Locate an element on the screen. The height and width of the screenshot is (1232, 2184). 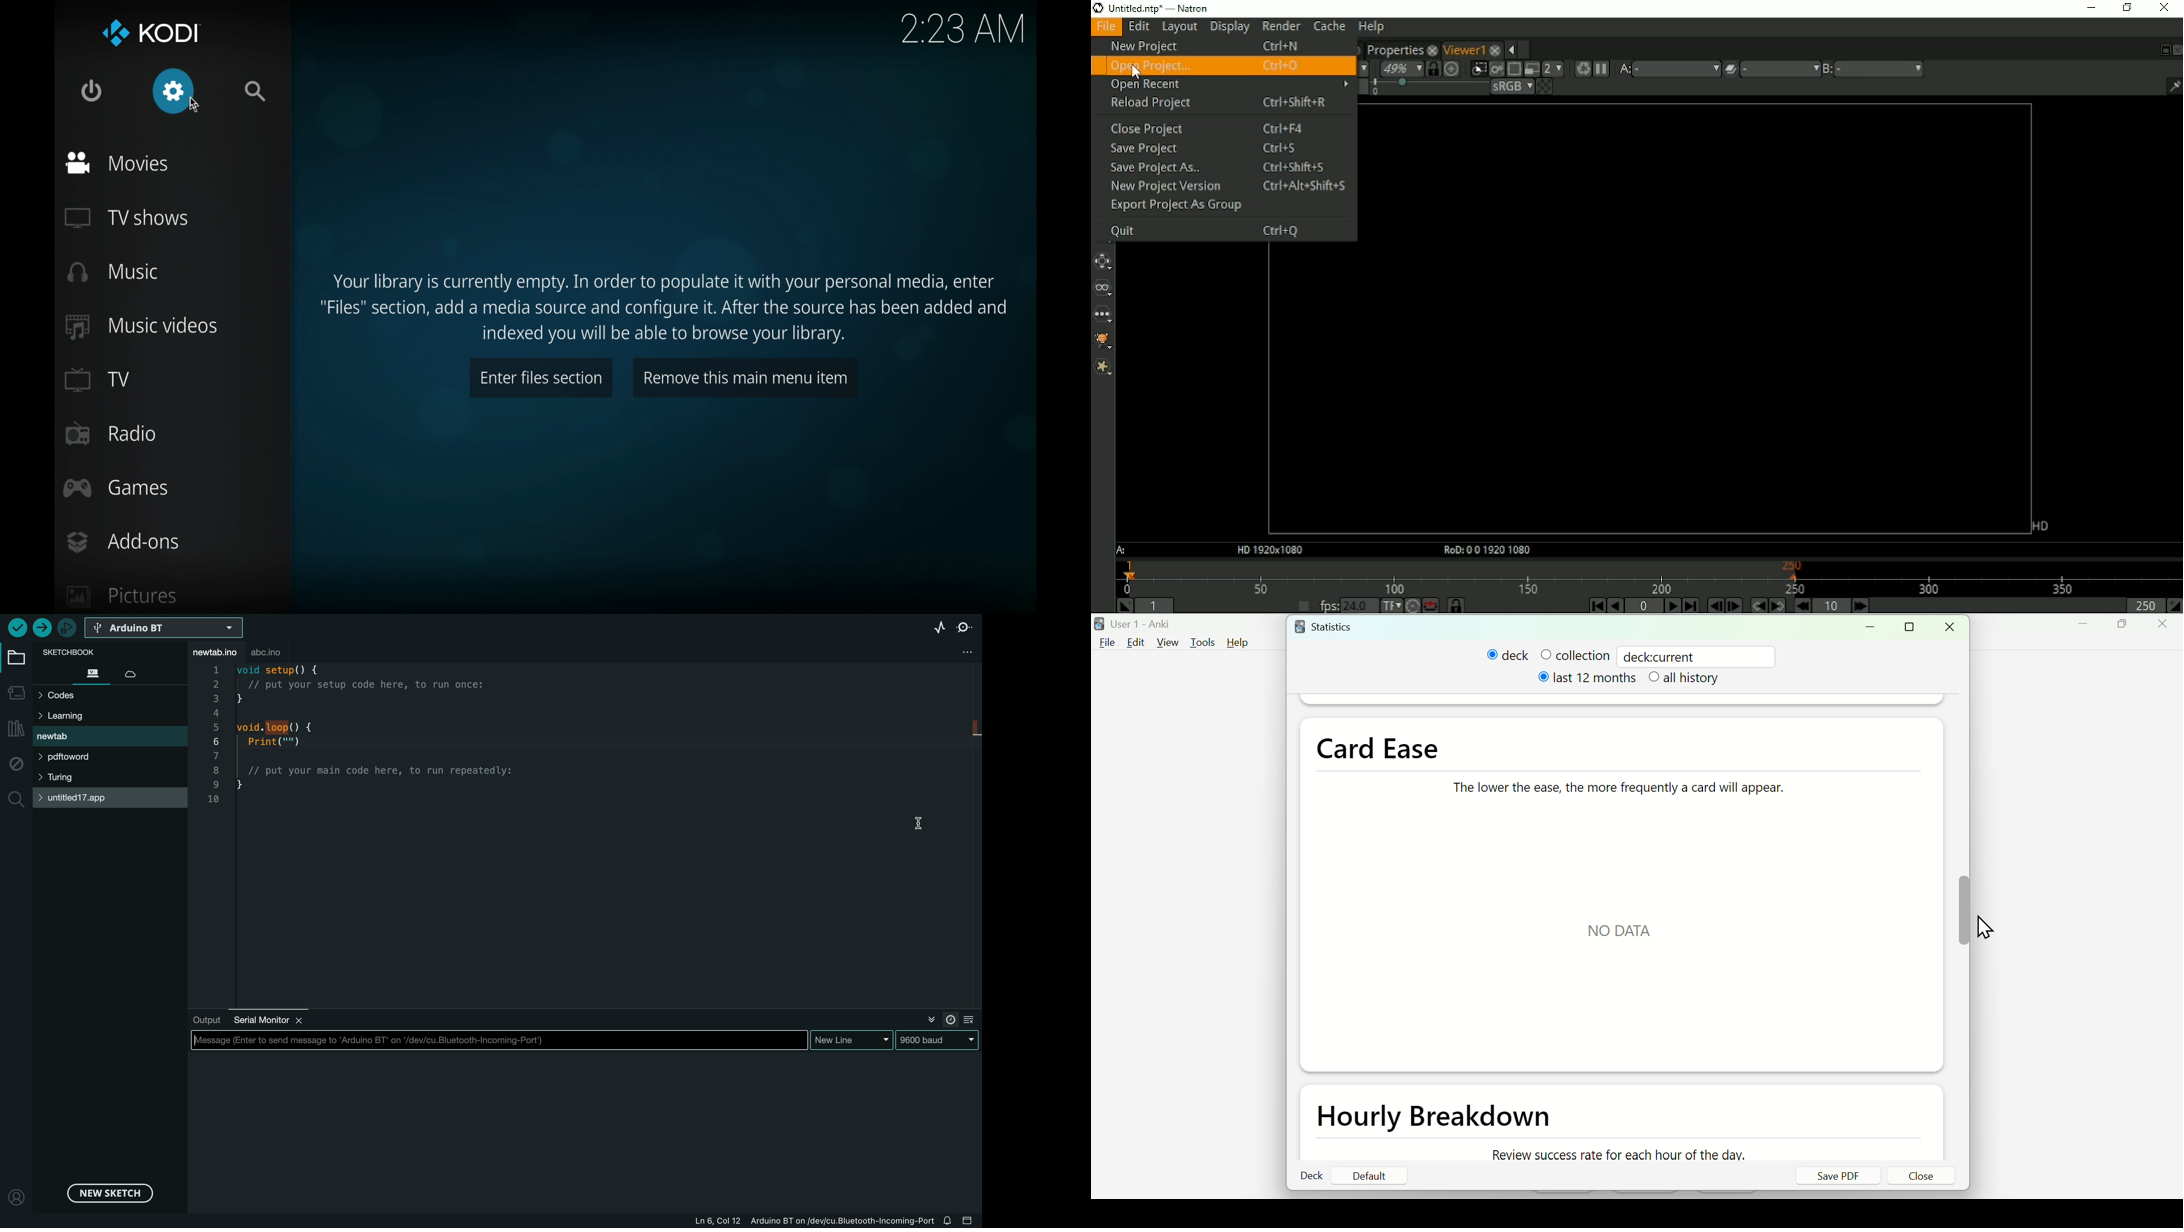
Vertical scrollbar is located at coordinates (1963, 911).